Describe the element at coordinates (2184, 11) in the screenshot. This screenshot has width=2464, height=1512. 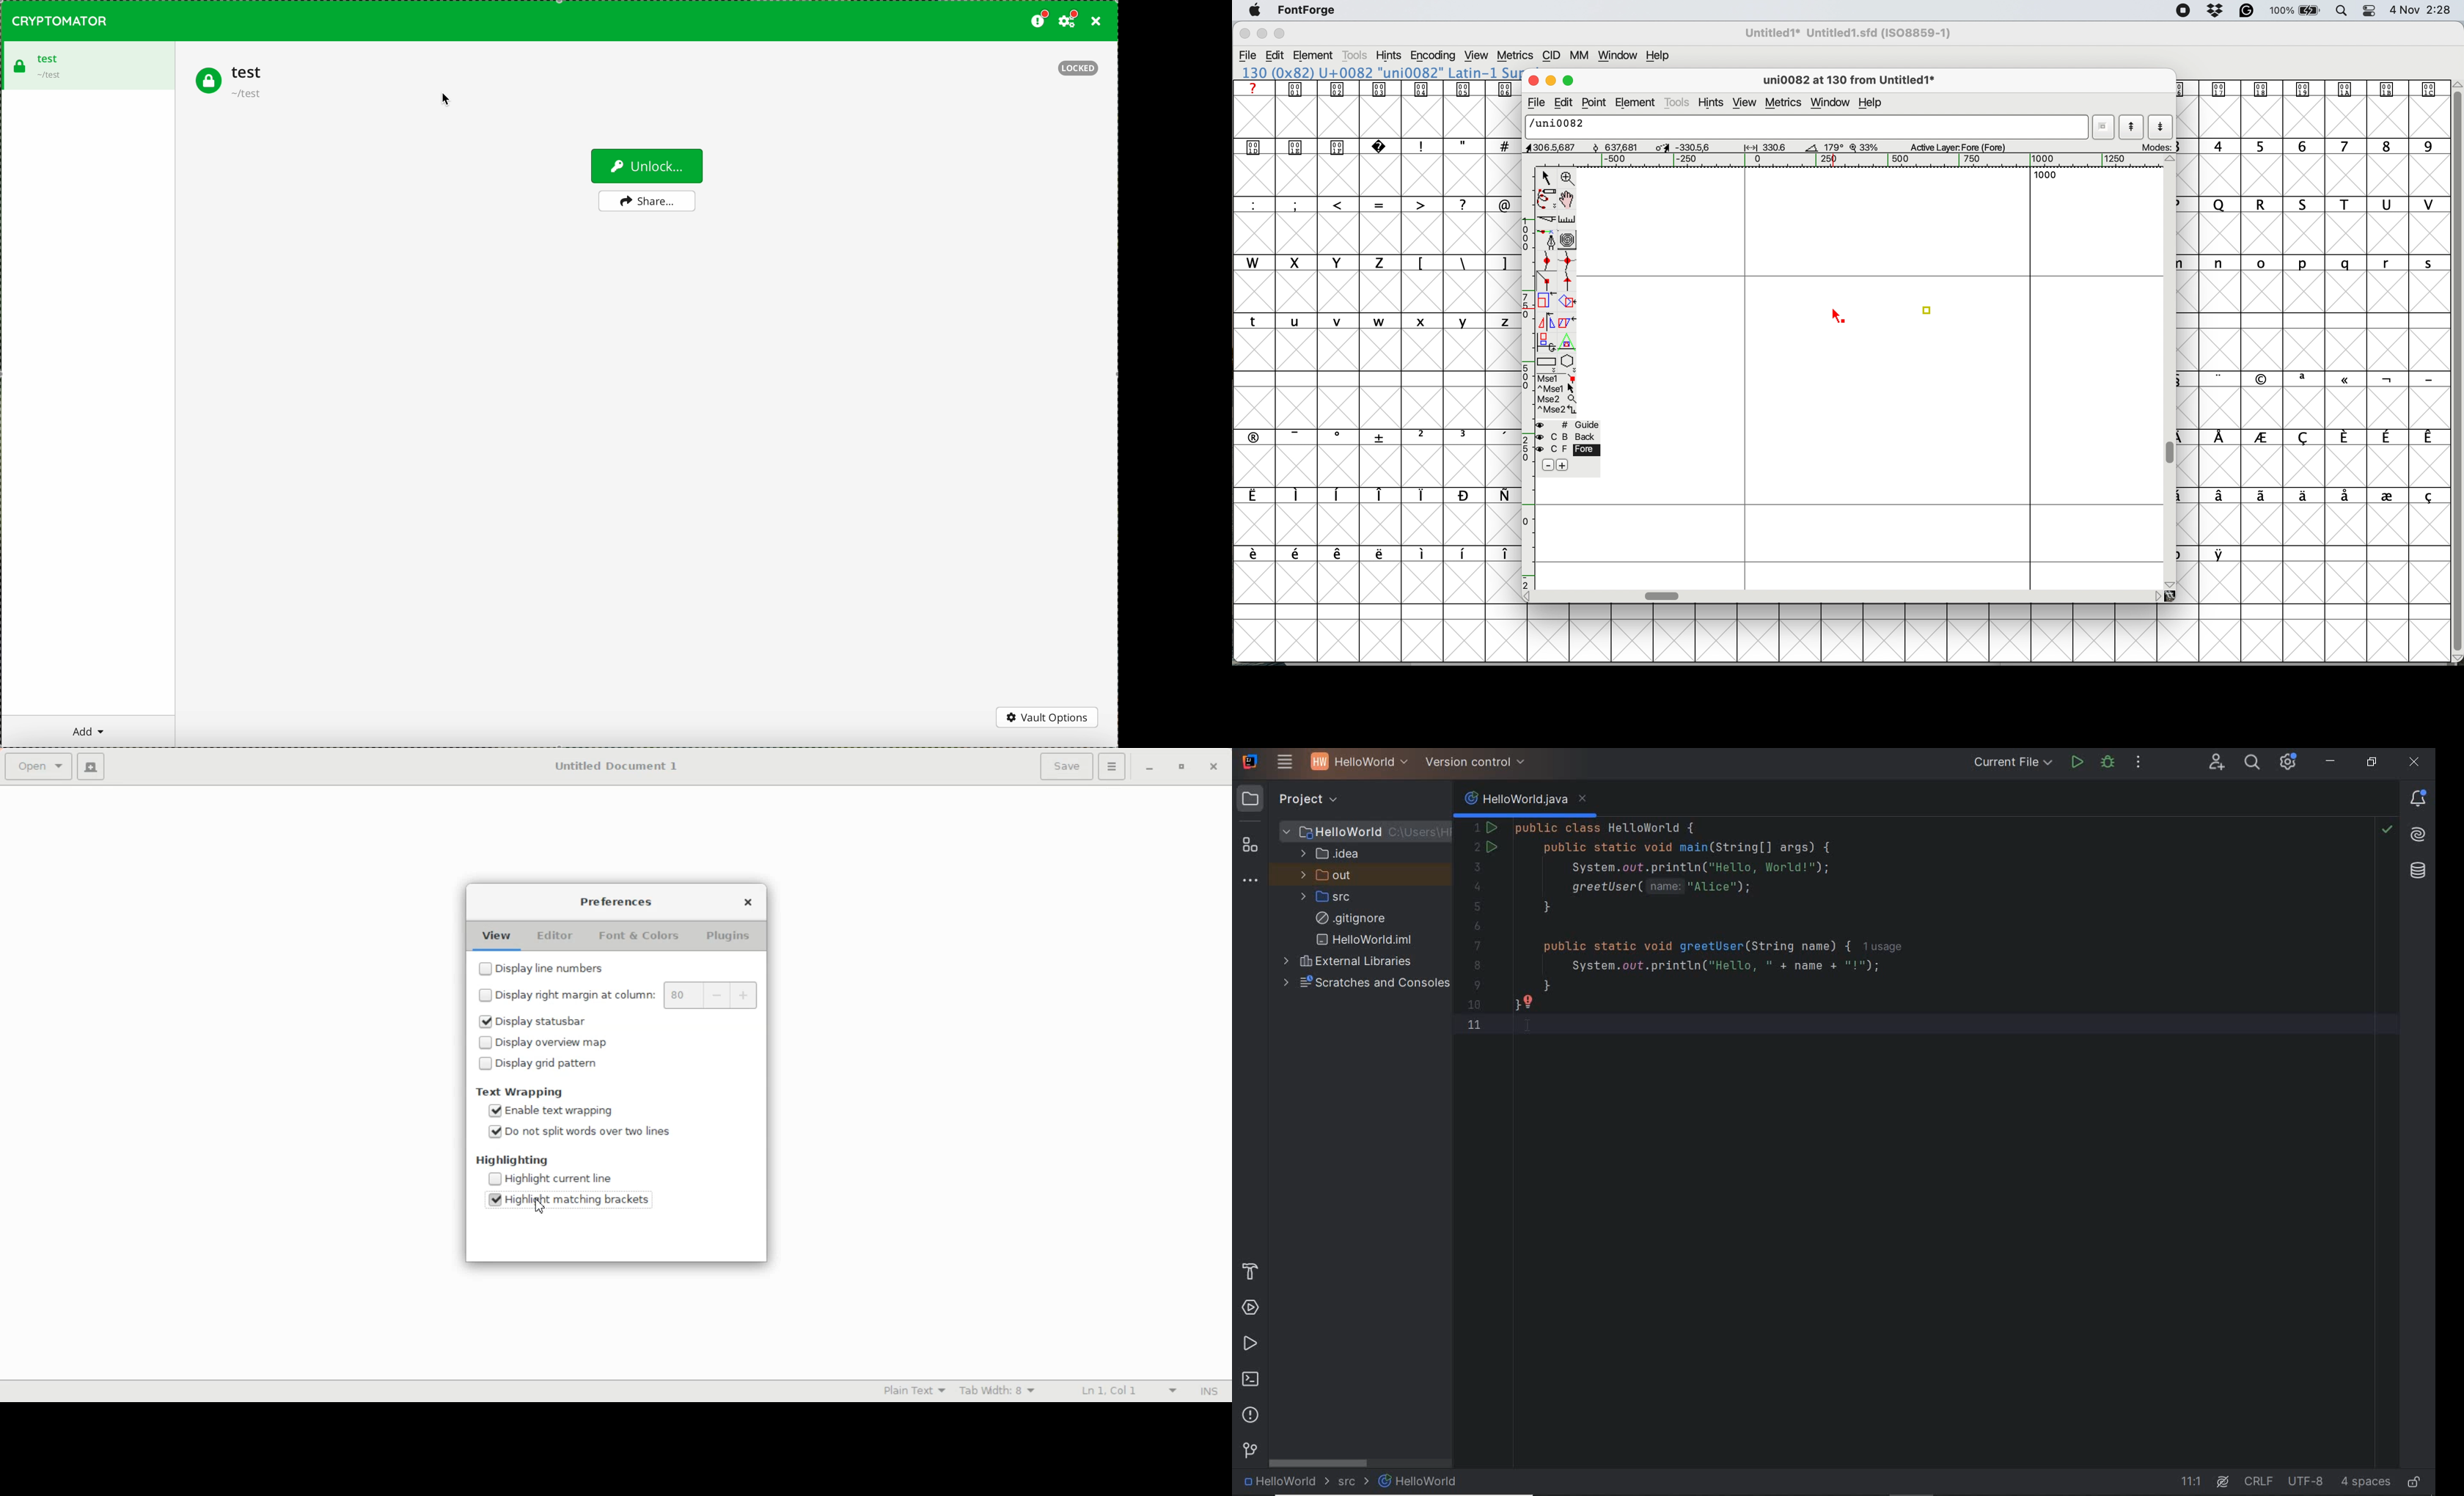
I see `screen recorder` at that location.